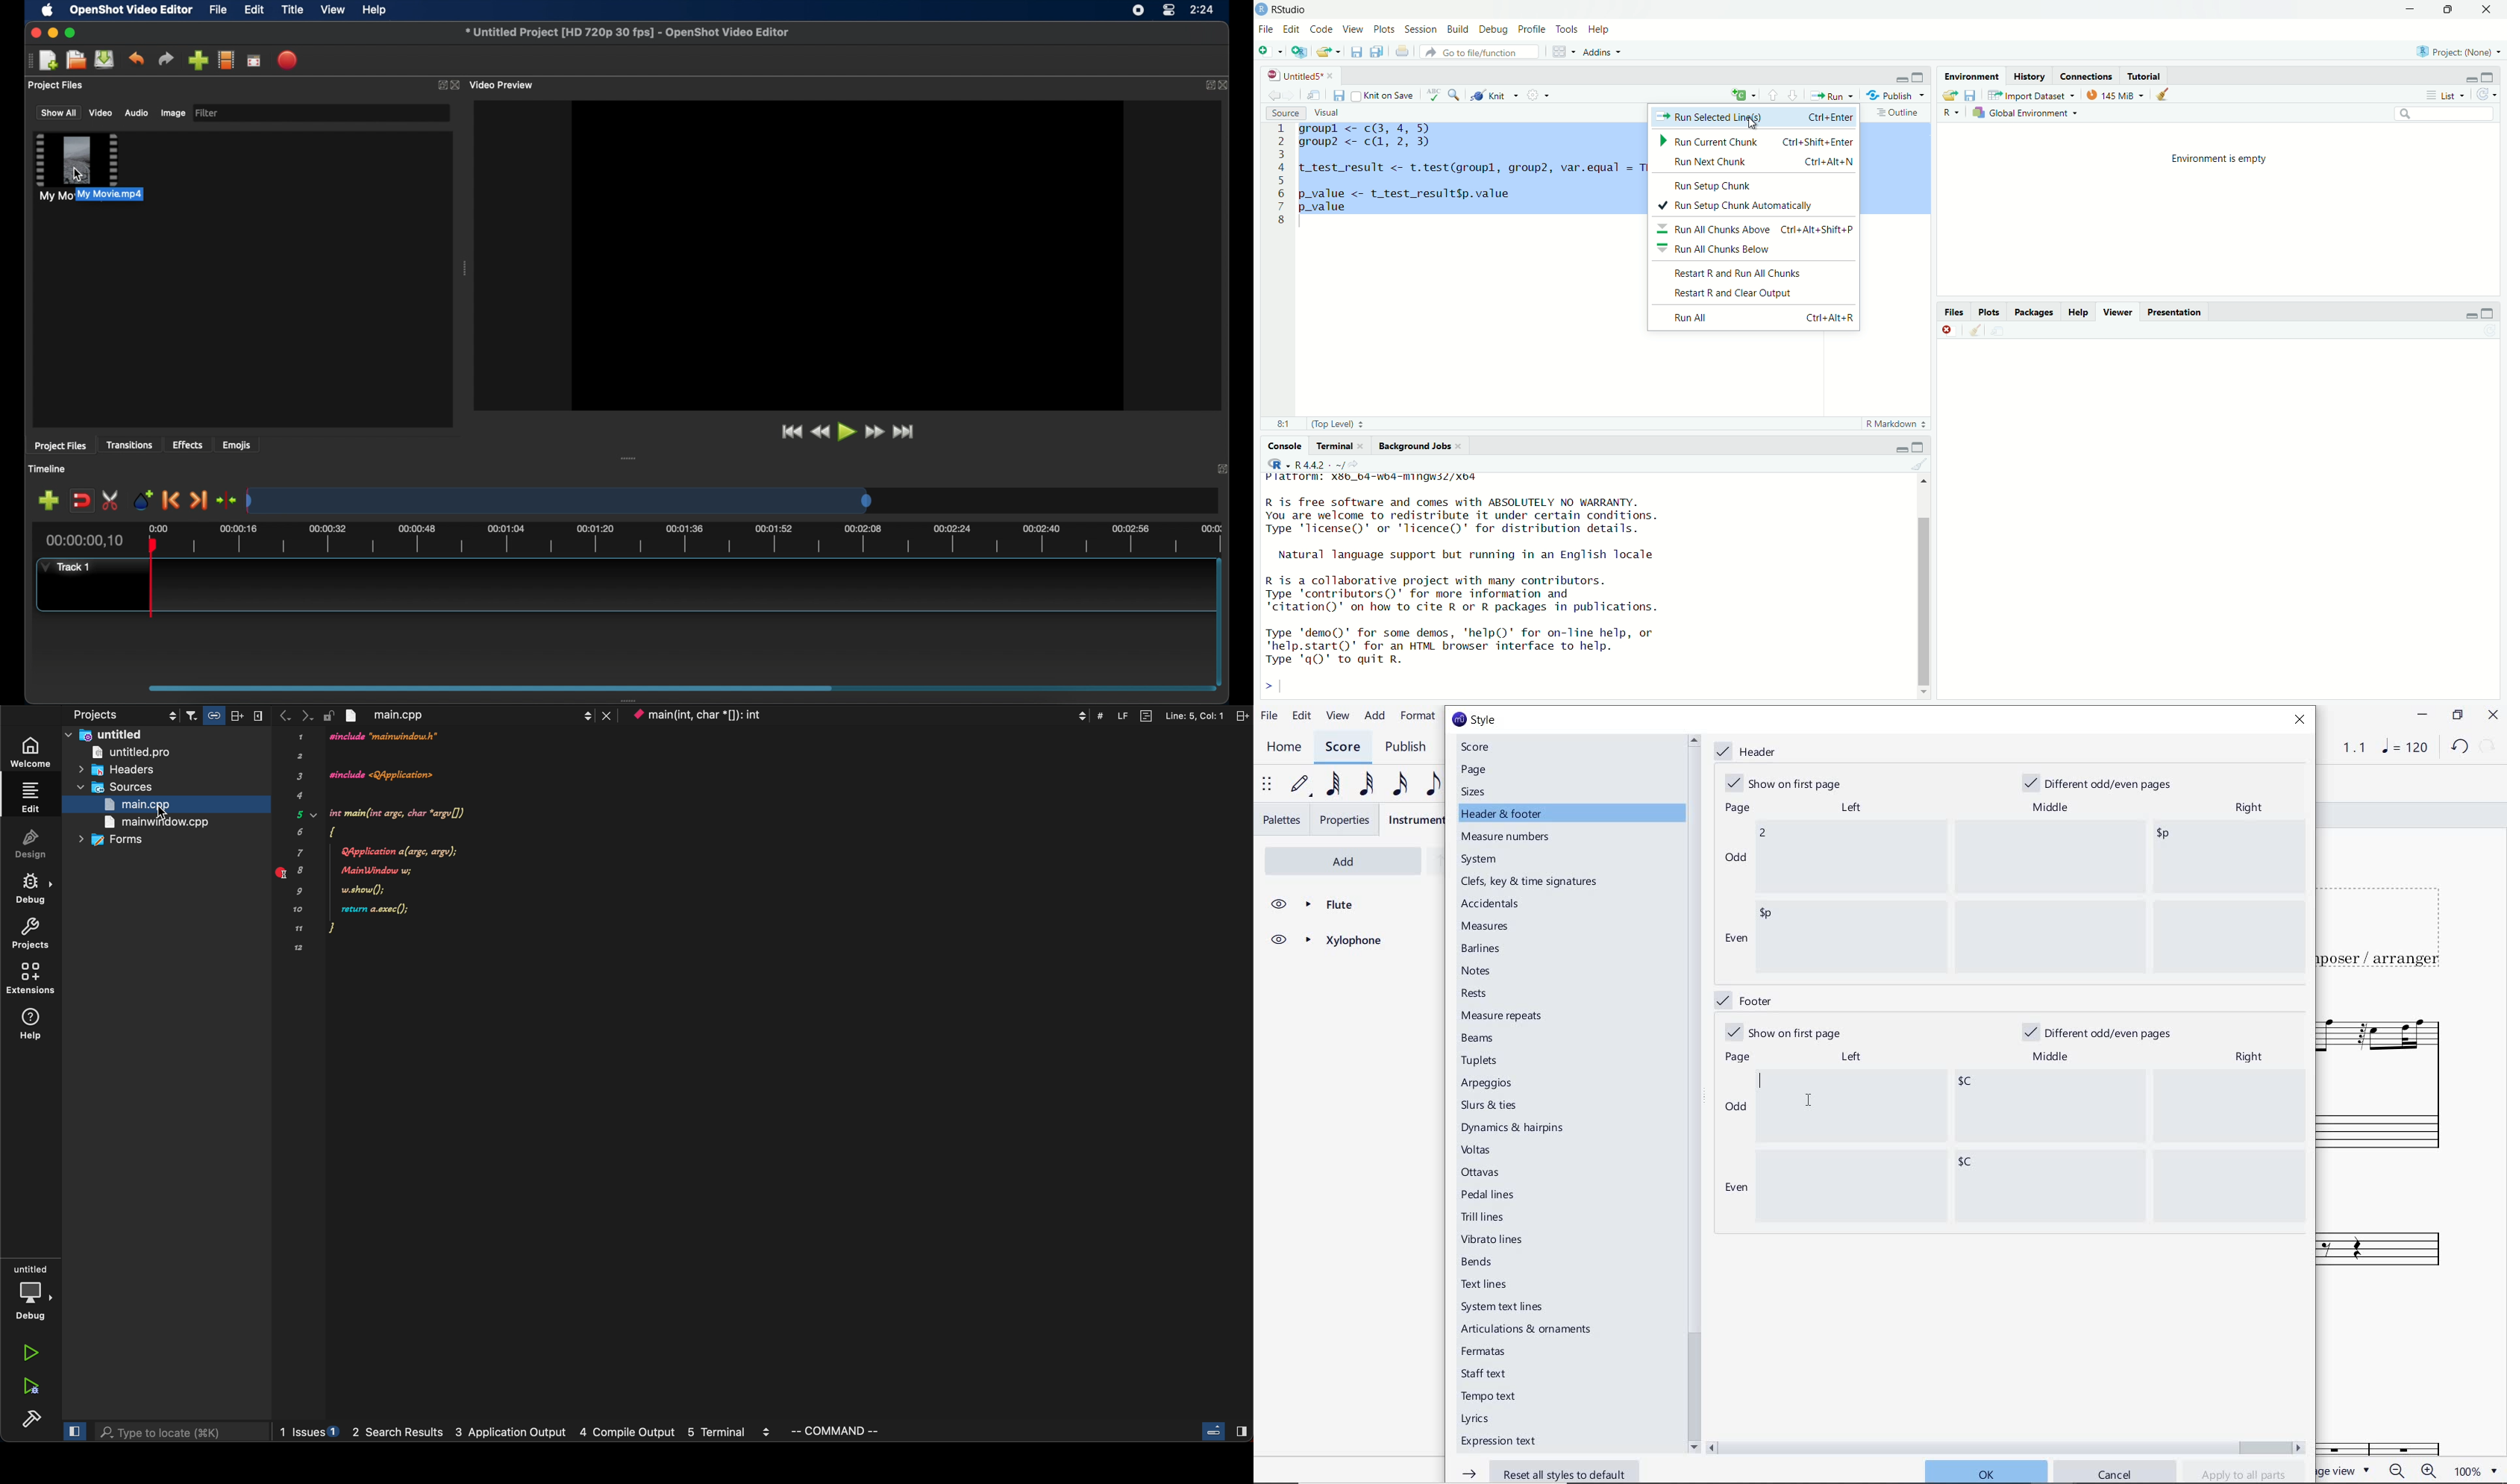 This screenshot has height=1484, width=2520. I want to click on Help, so click(2078, 312).